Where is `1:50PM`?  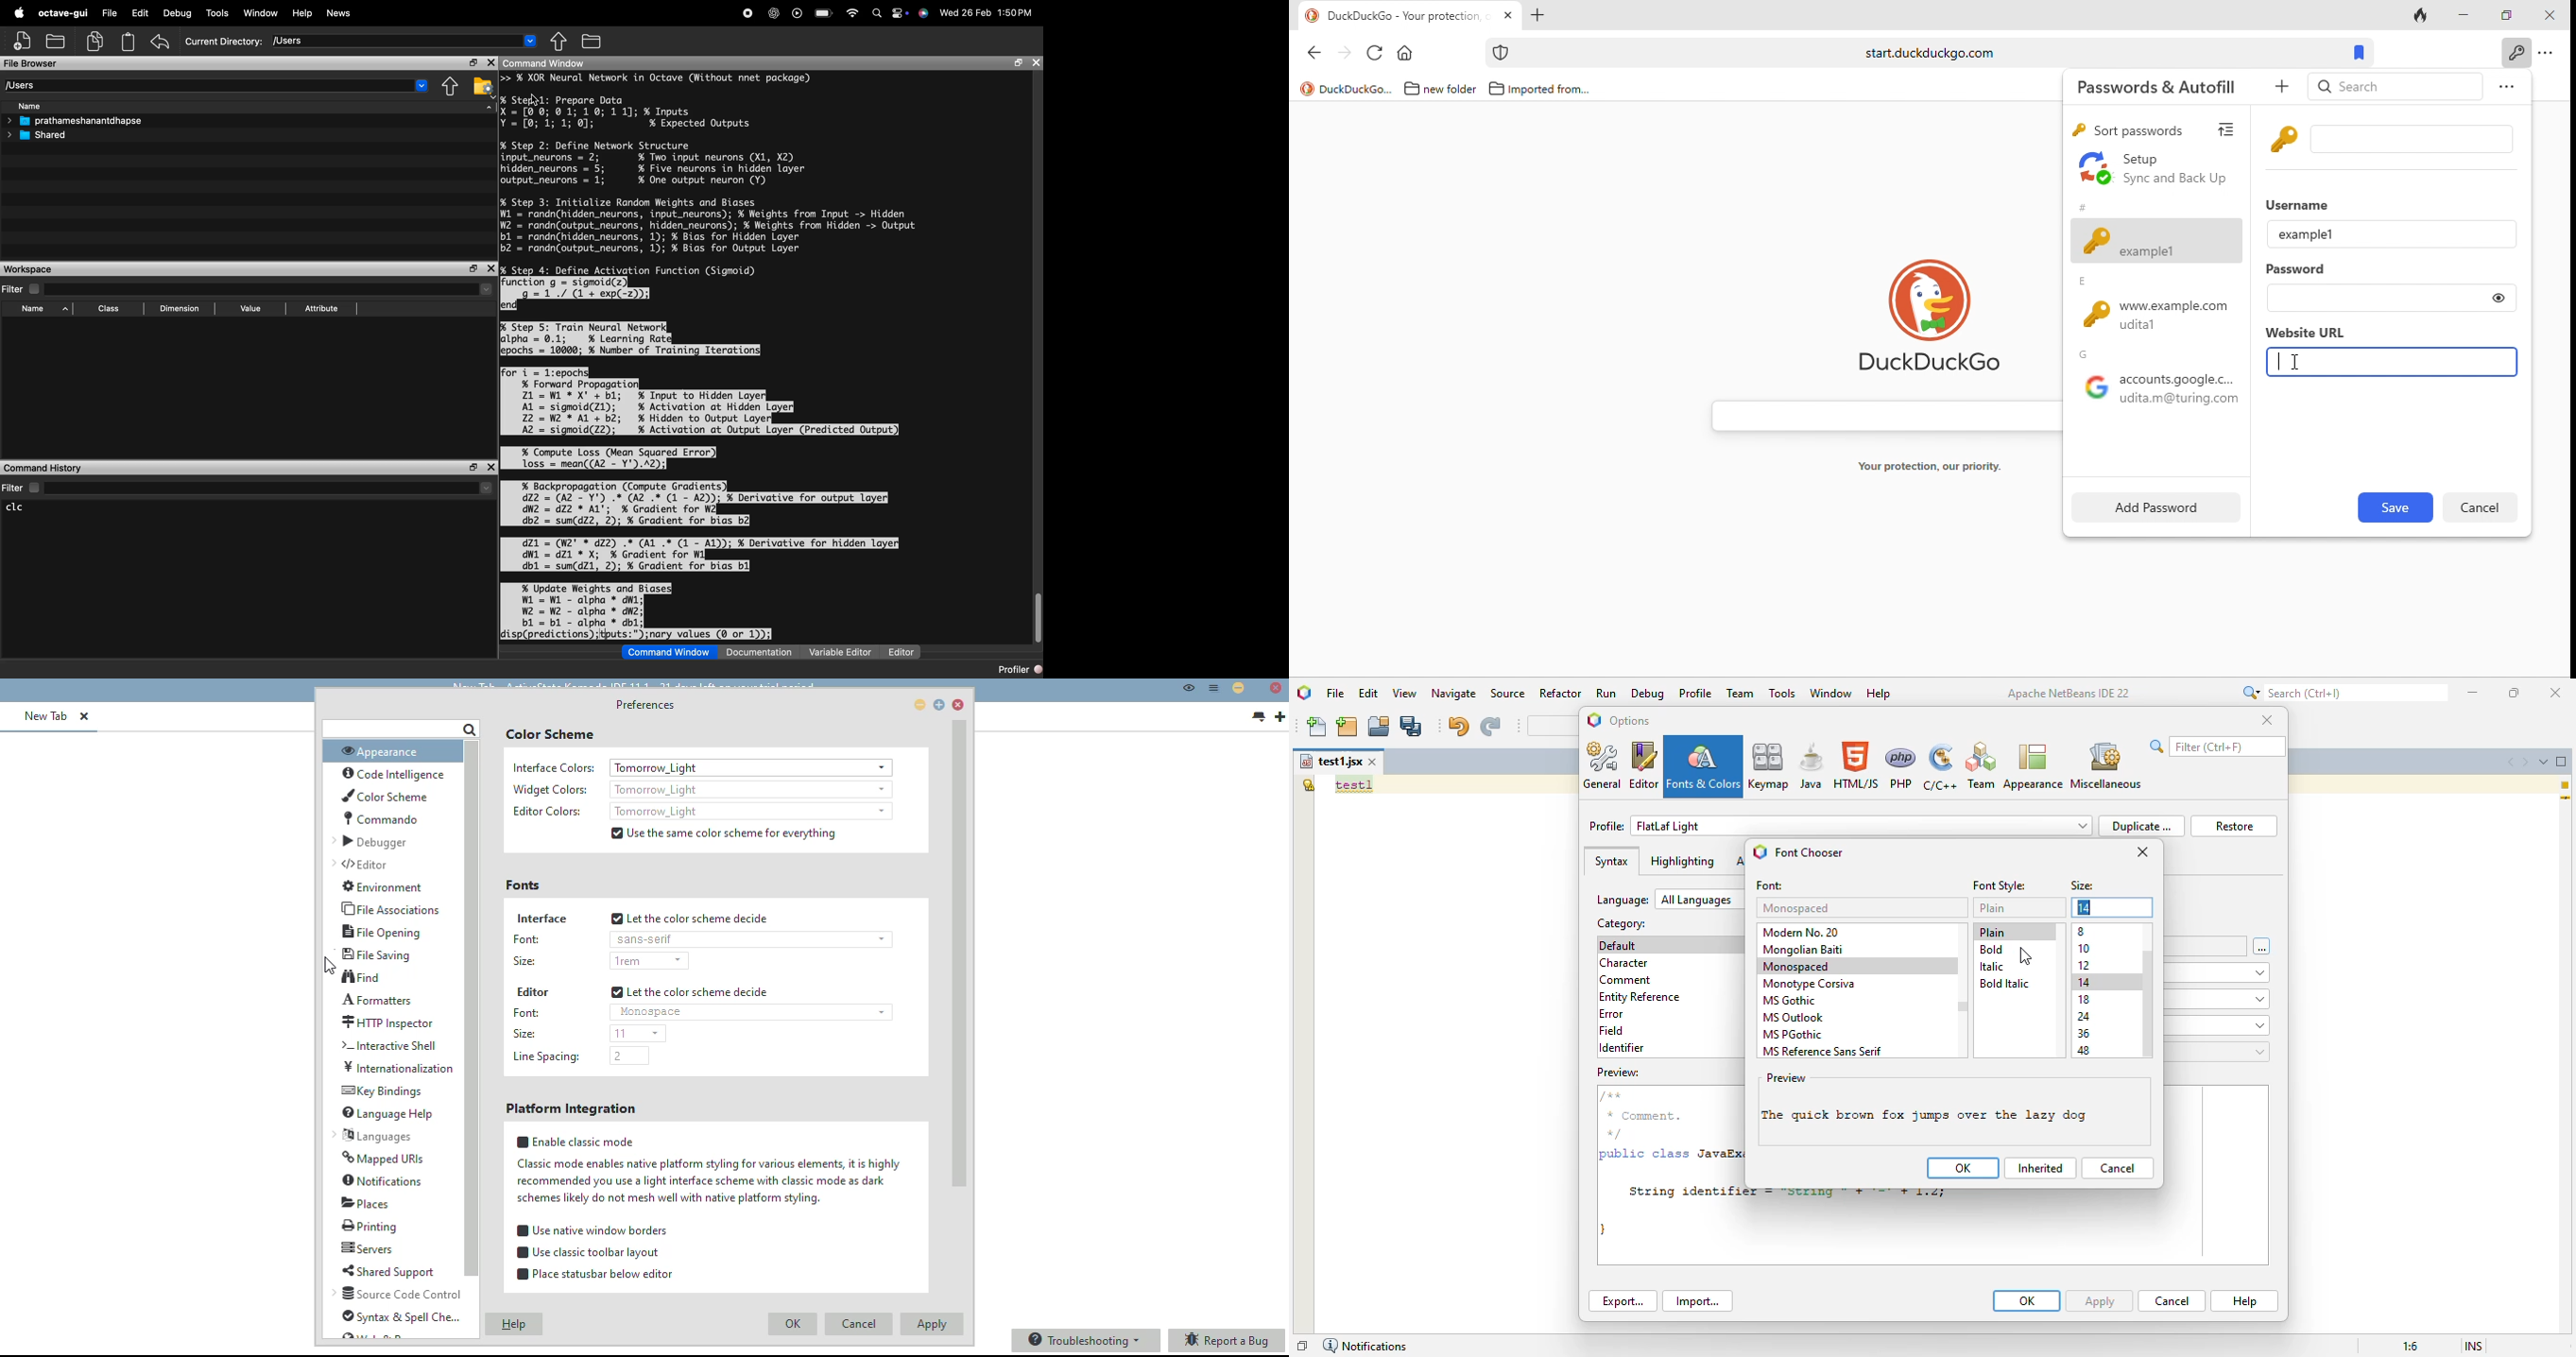 1:50PM is located at coordinates (1015, 13).